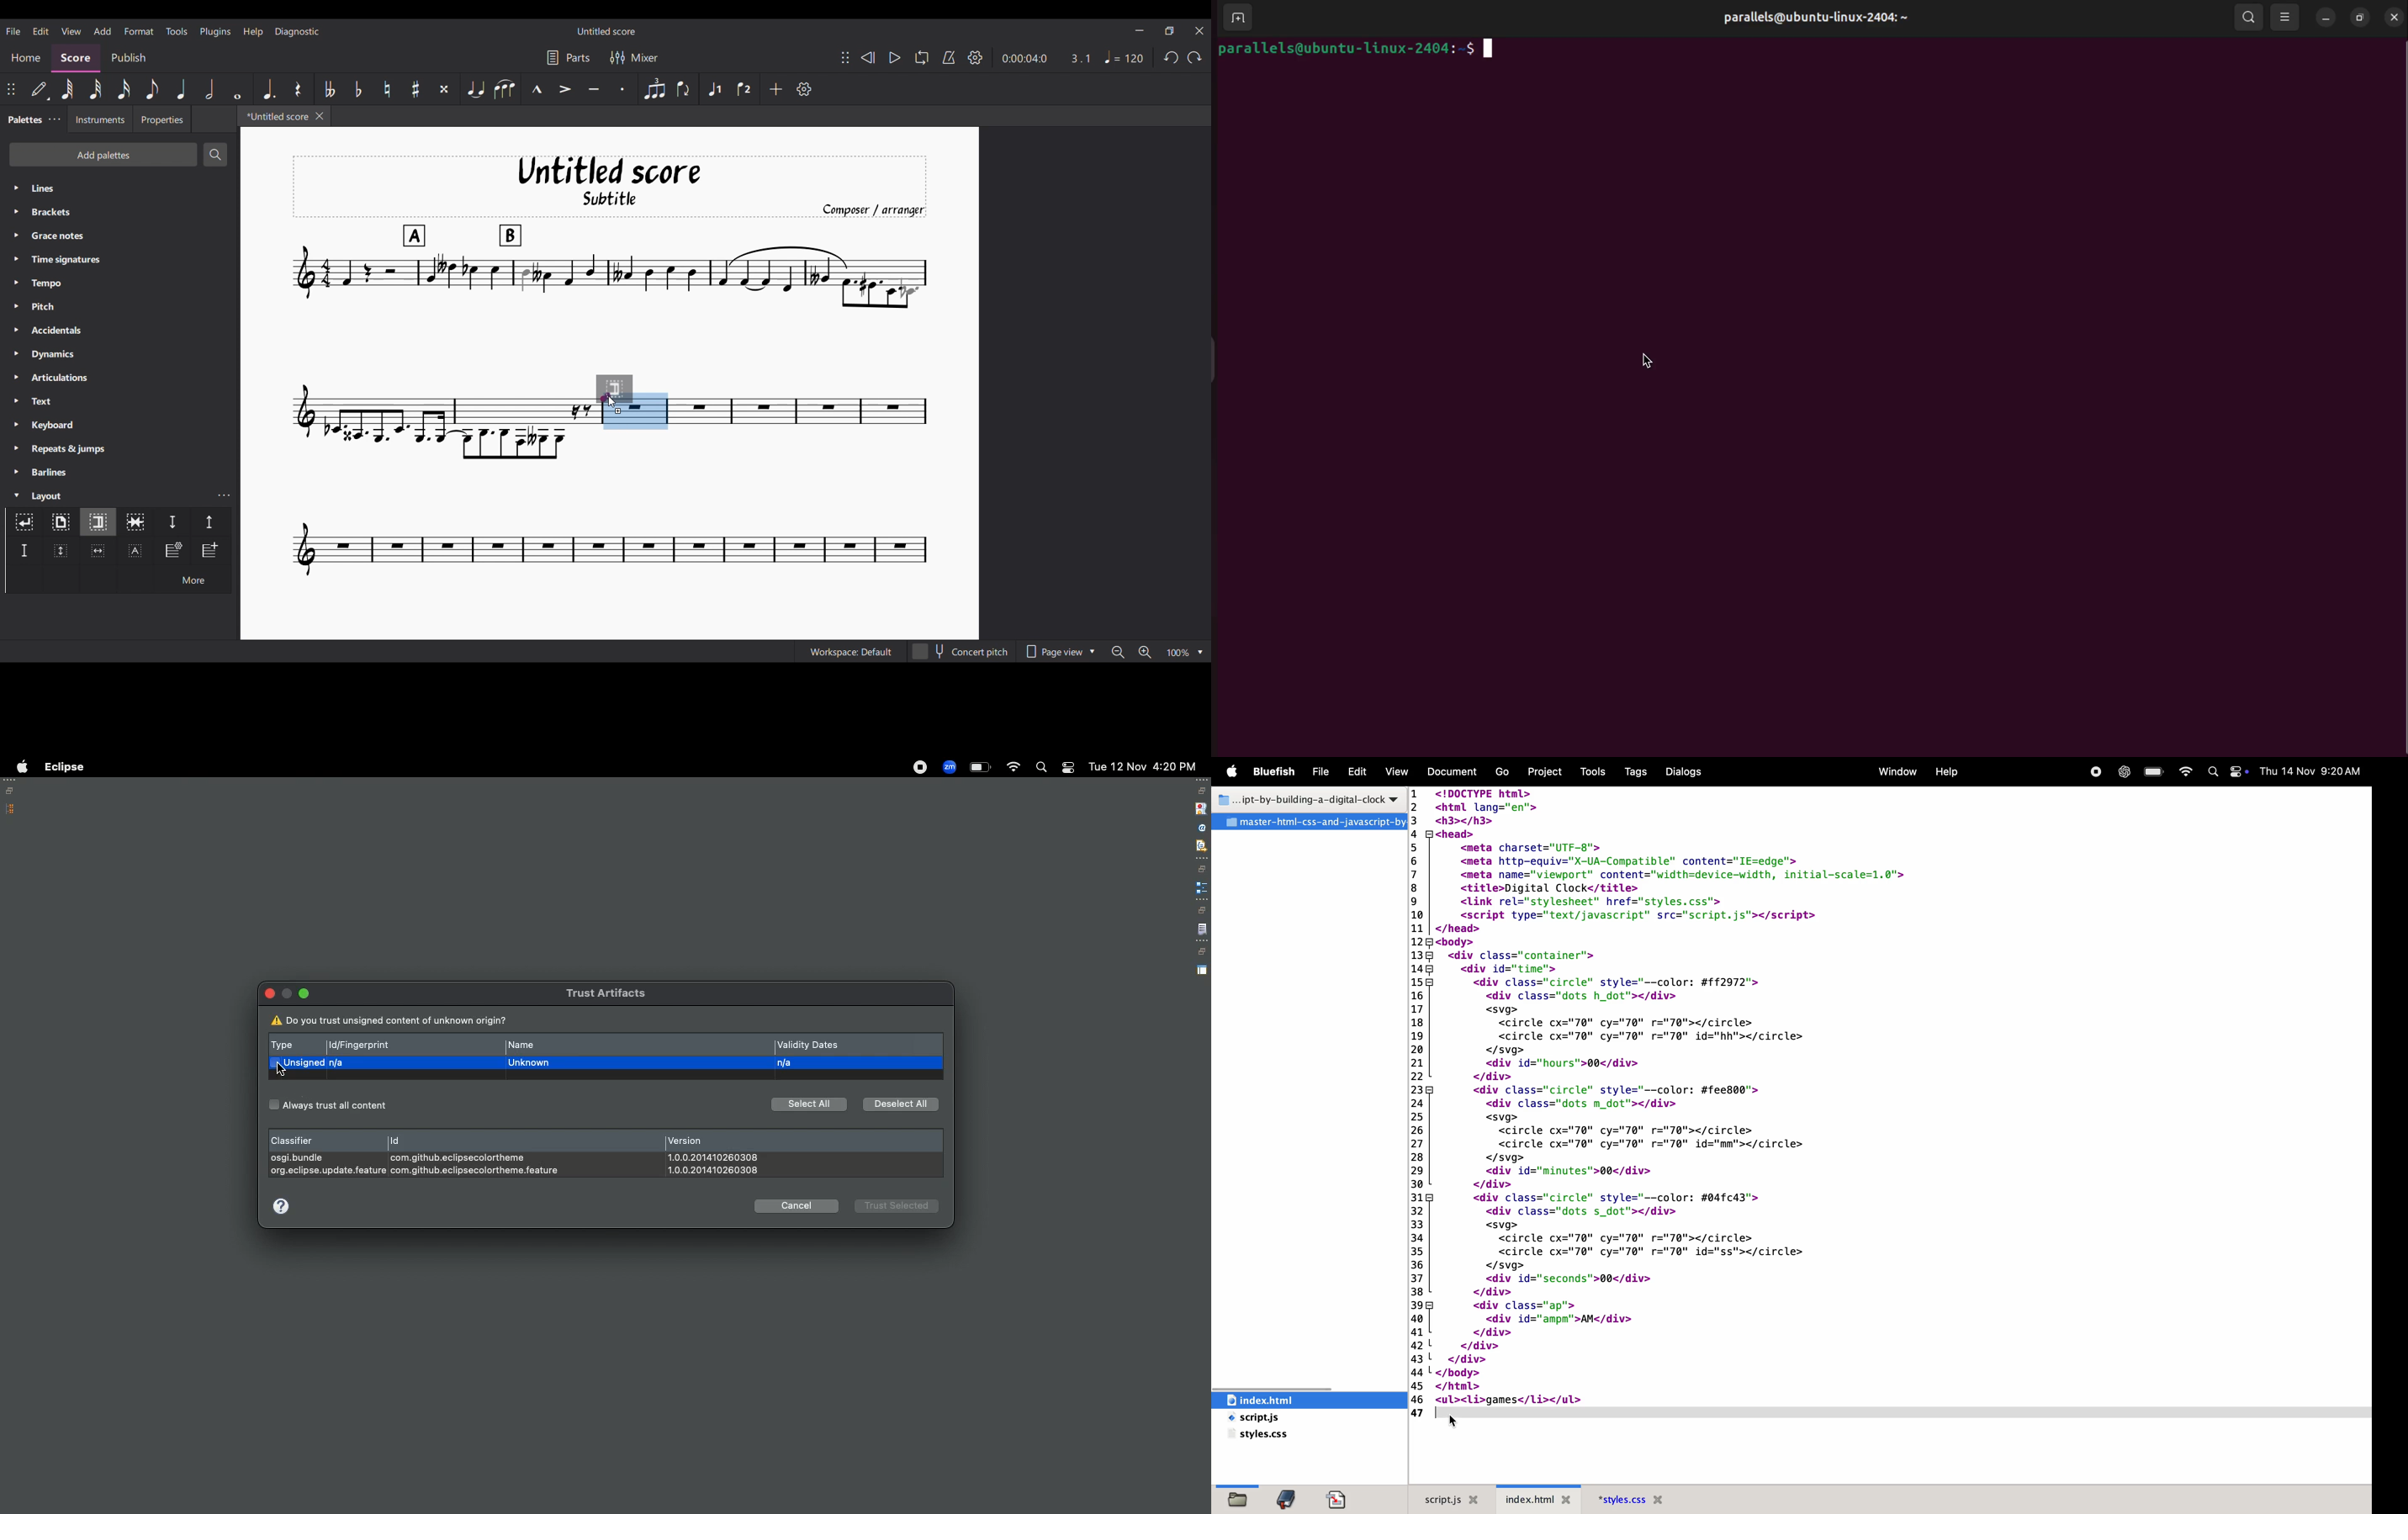 Image resolution: width=2408 pixels, height=1540 pixels. What do you see at coordinates (172, 522) in the screenshot?
I see `Staff spacer down` at bounding box center [172, 522].